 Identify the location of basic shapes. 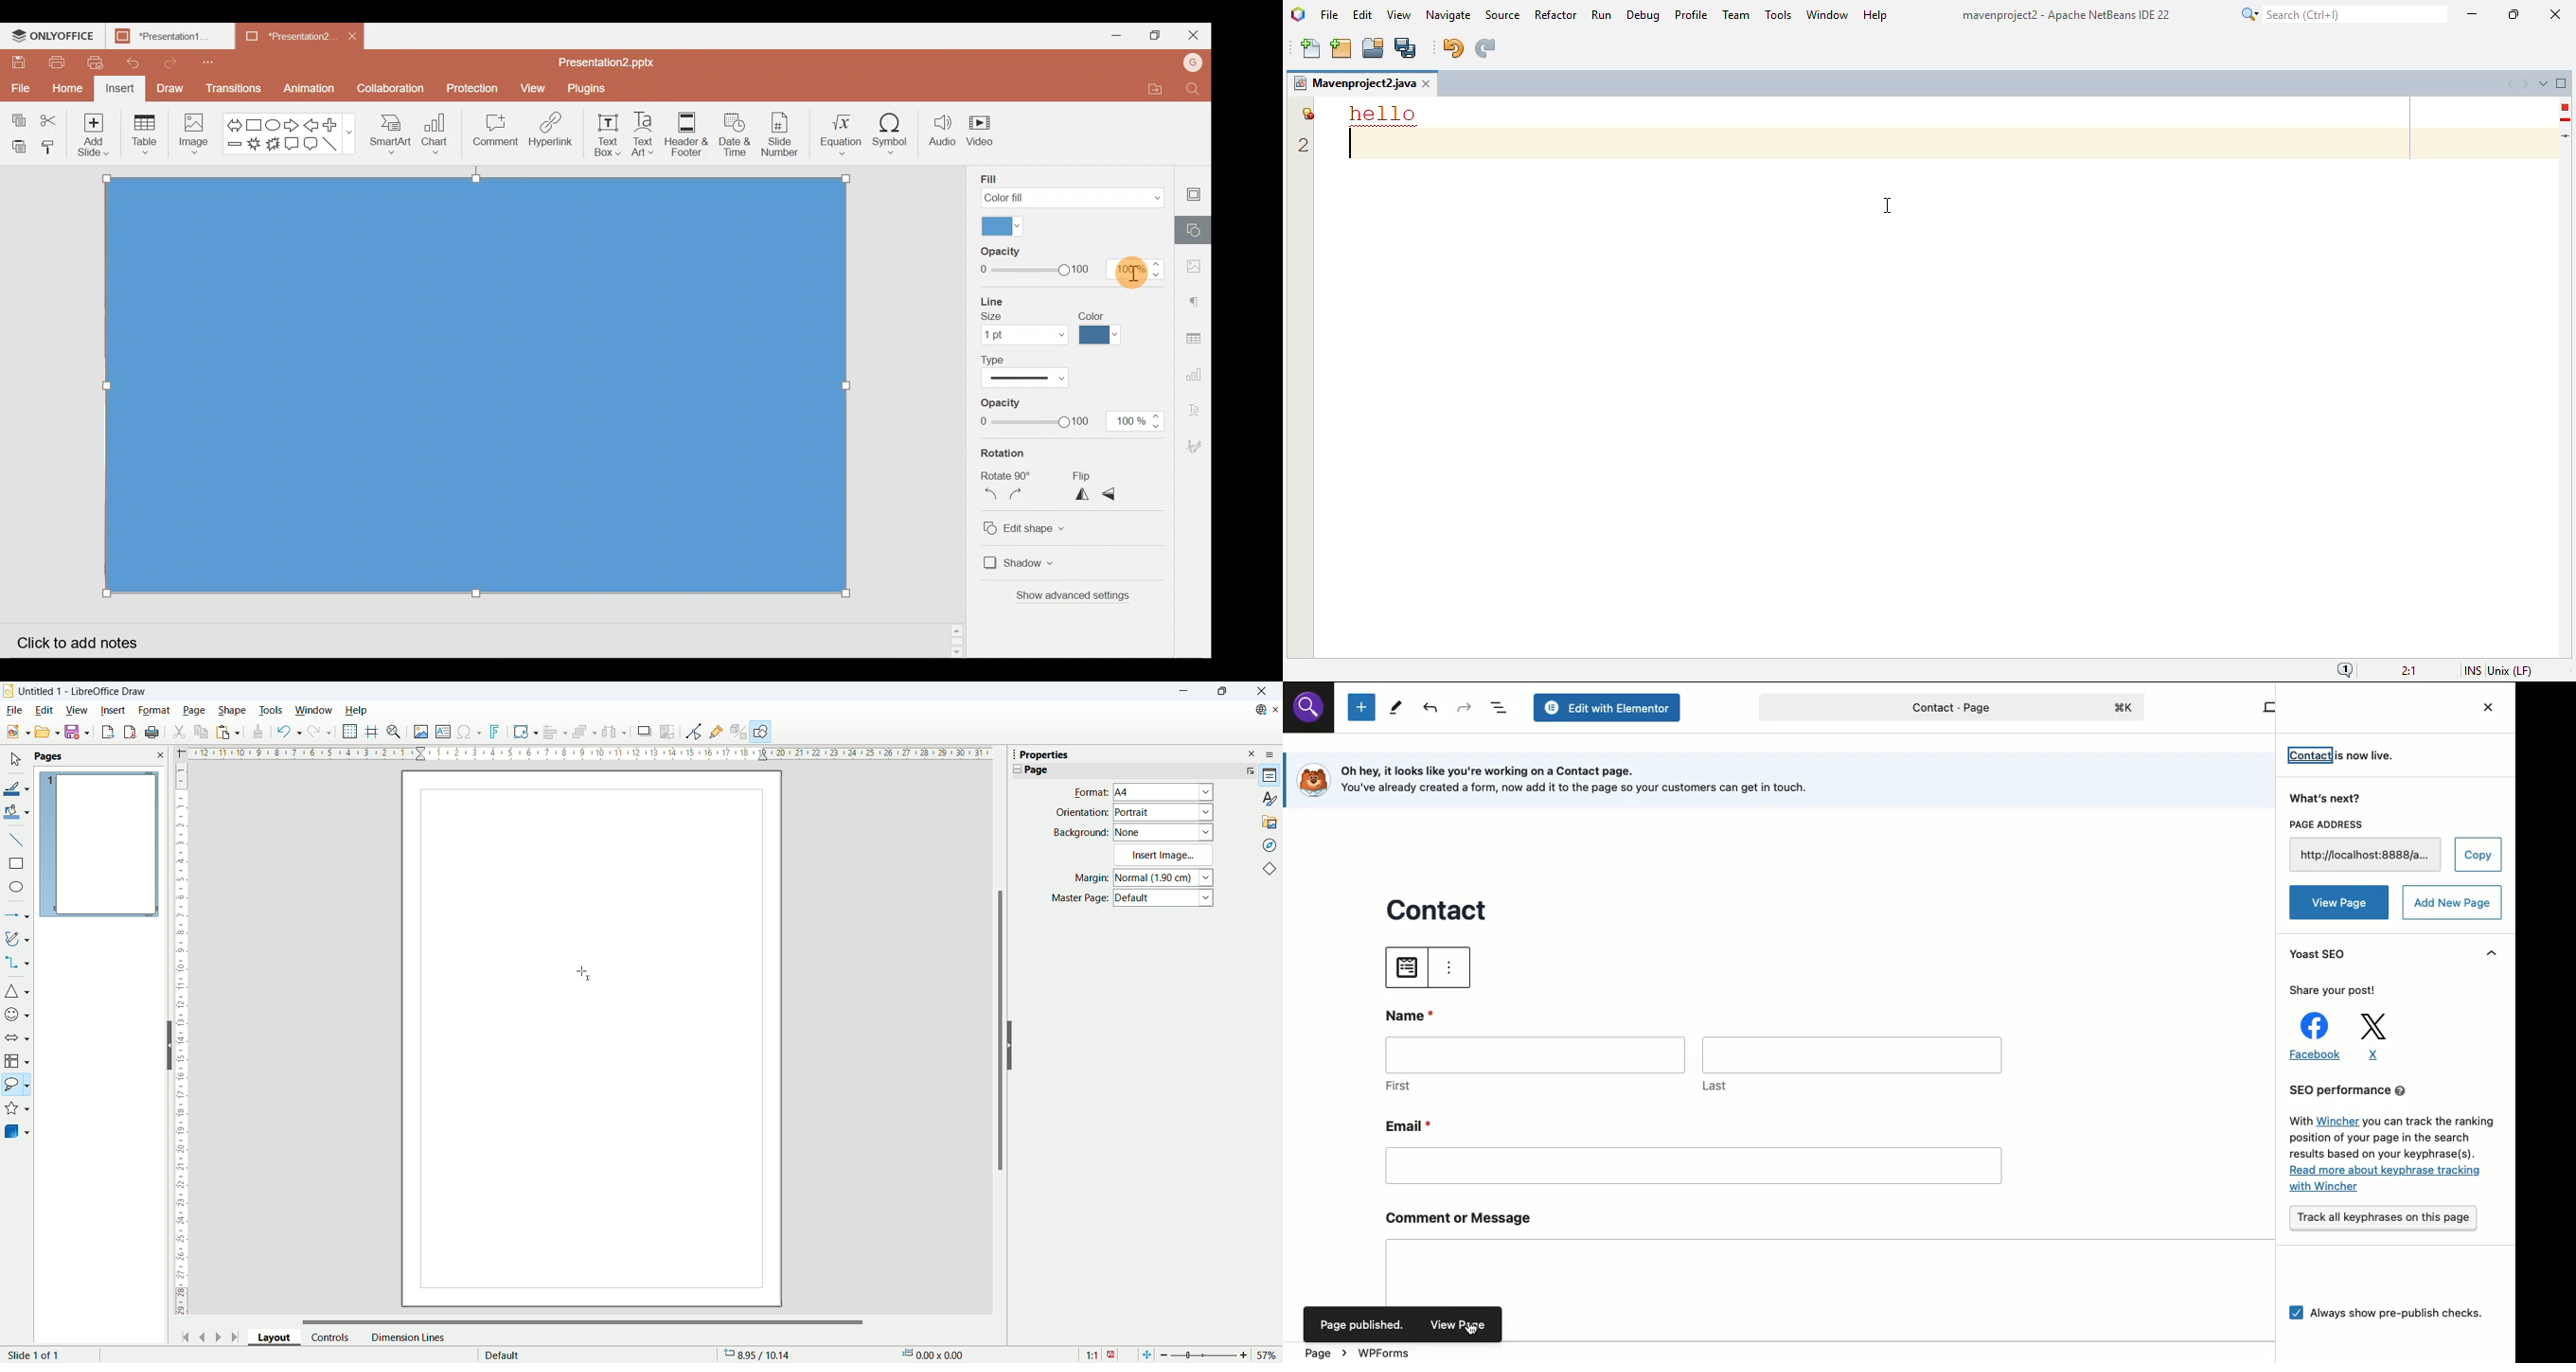
(17, 993).